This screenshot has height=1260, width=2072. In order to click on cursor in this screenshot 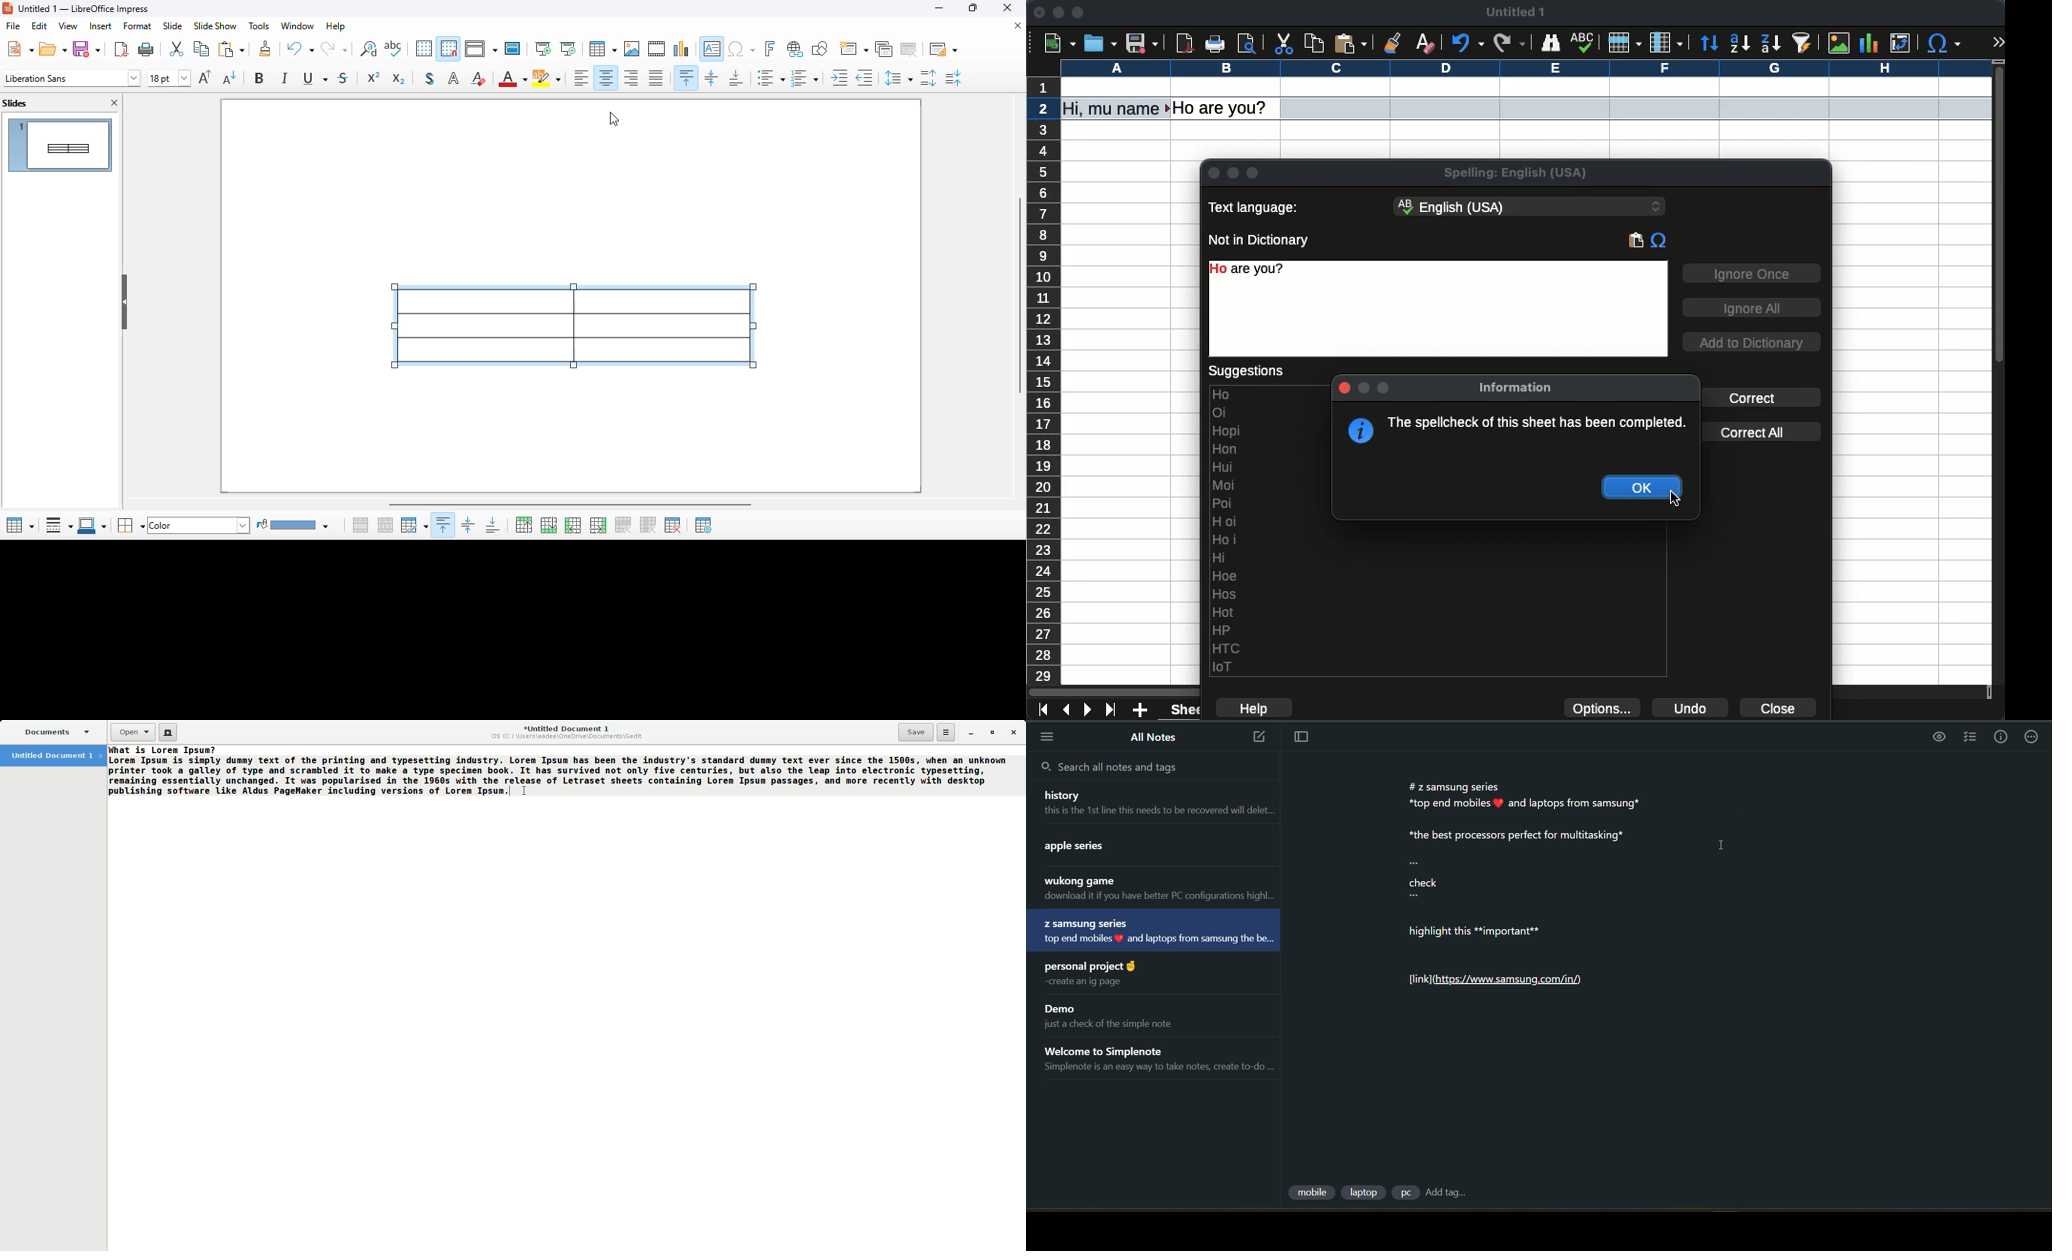, I will do `click(1721, 843)`.